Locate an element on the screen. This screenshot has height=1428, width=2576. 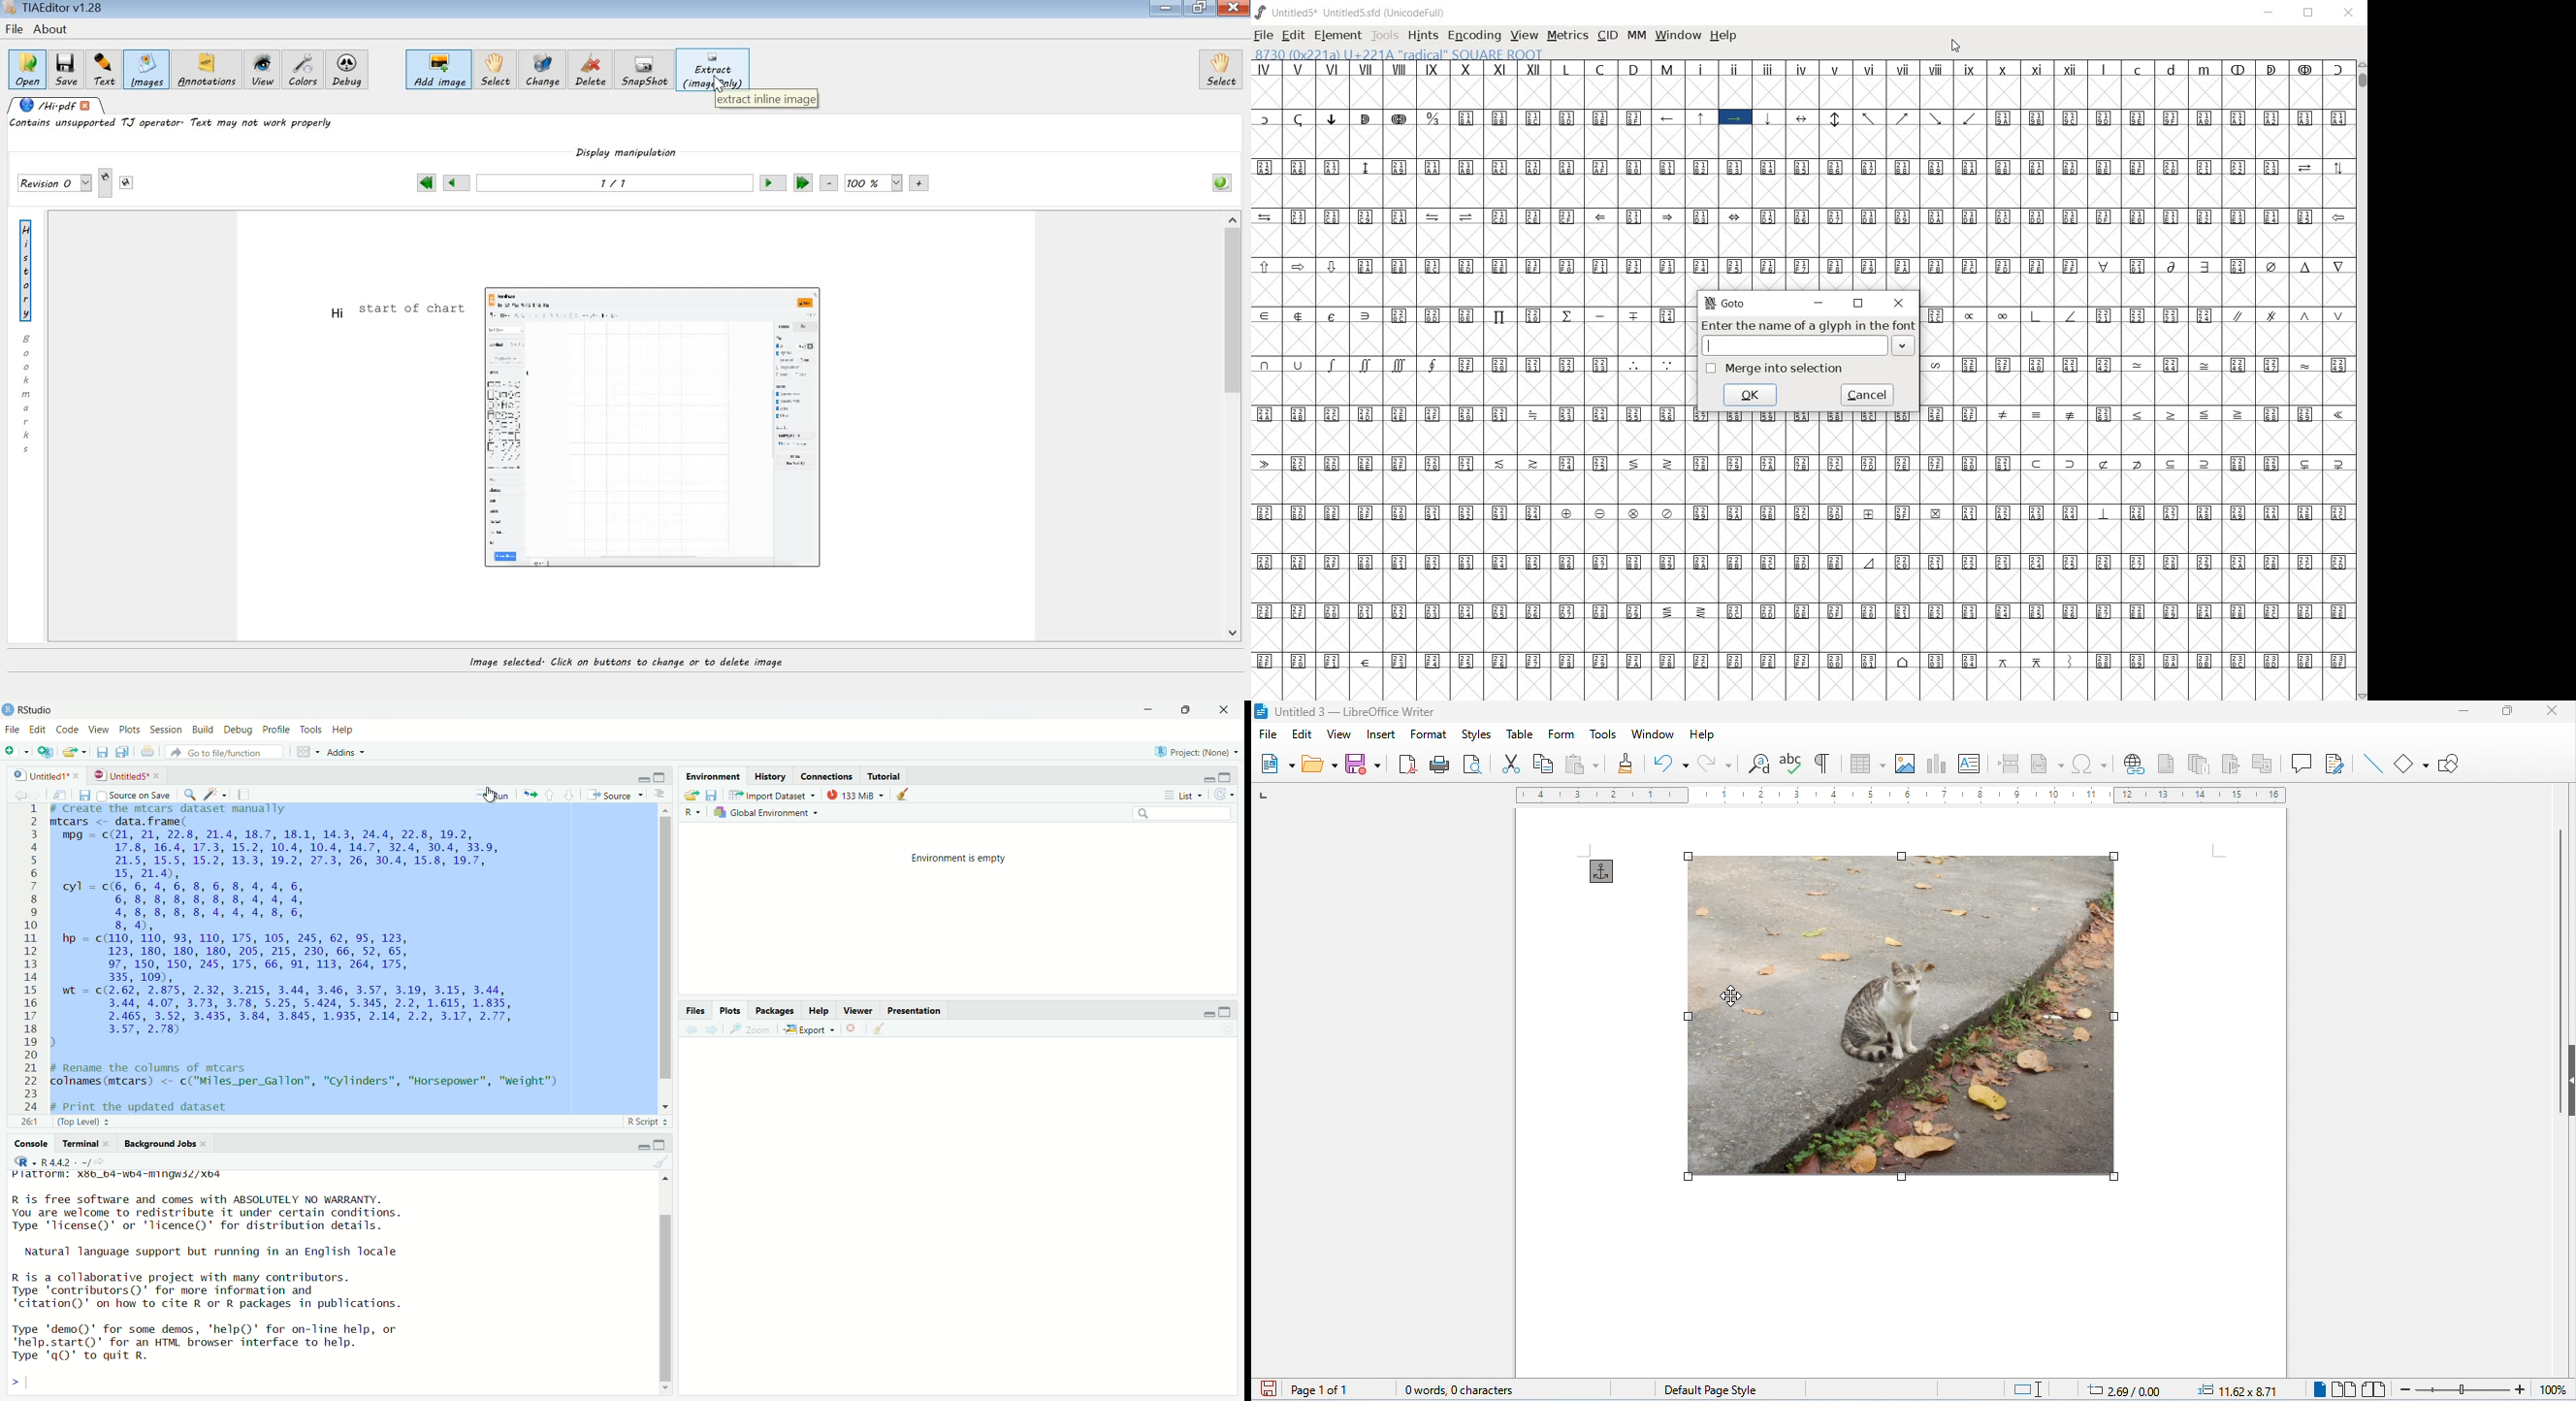
move is located at coordinates (60, 794).